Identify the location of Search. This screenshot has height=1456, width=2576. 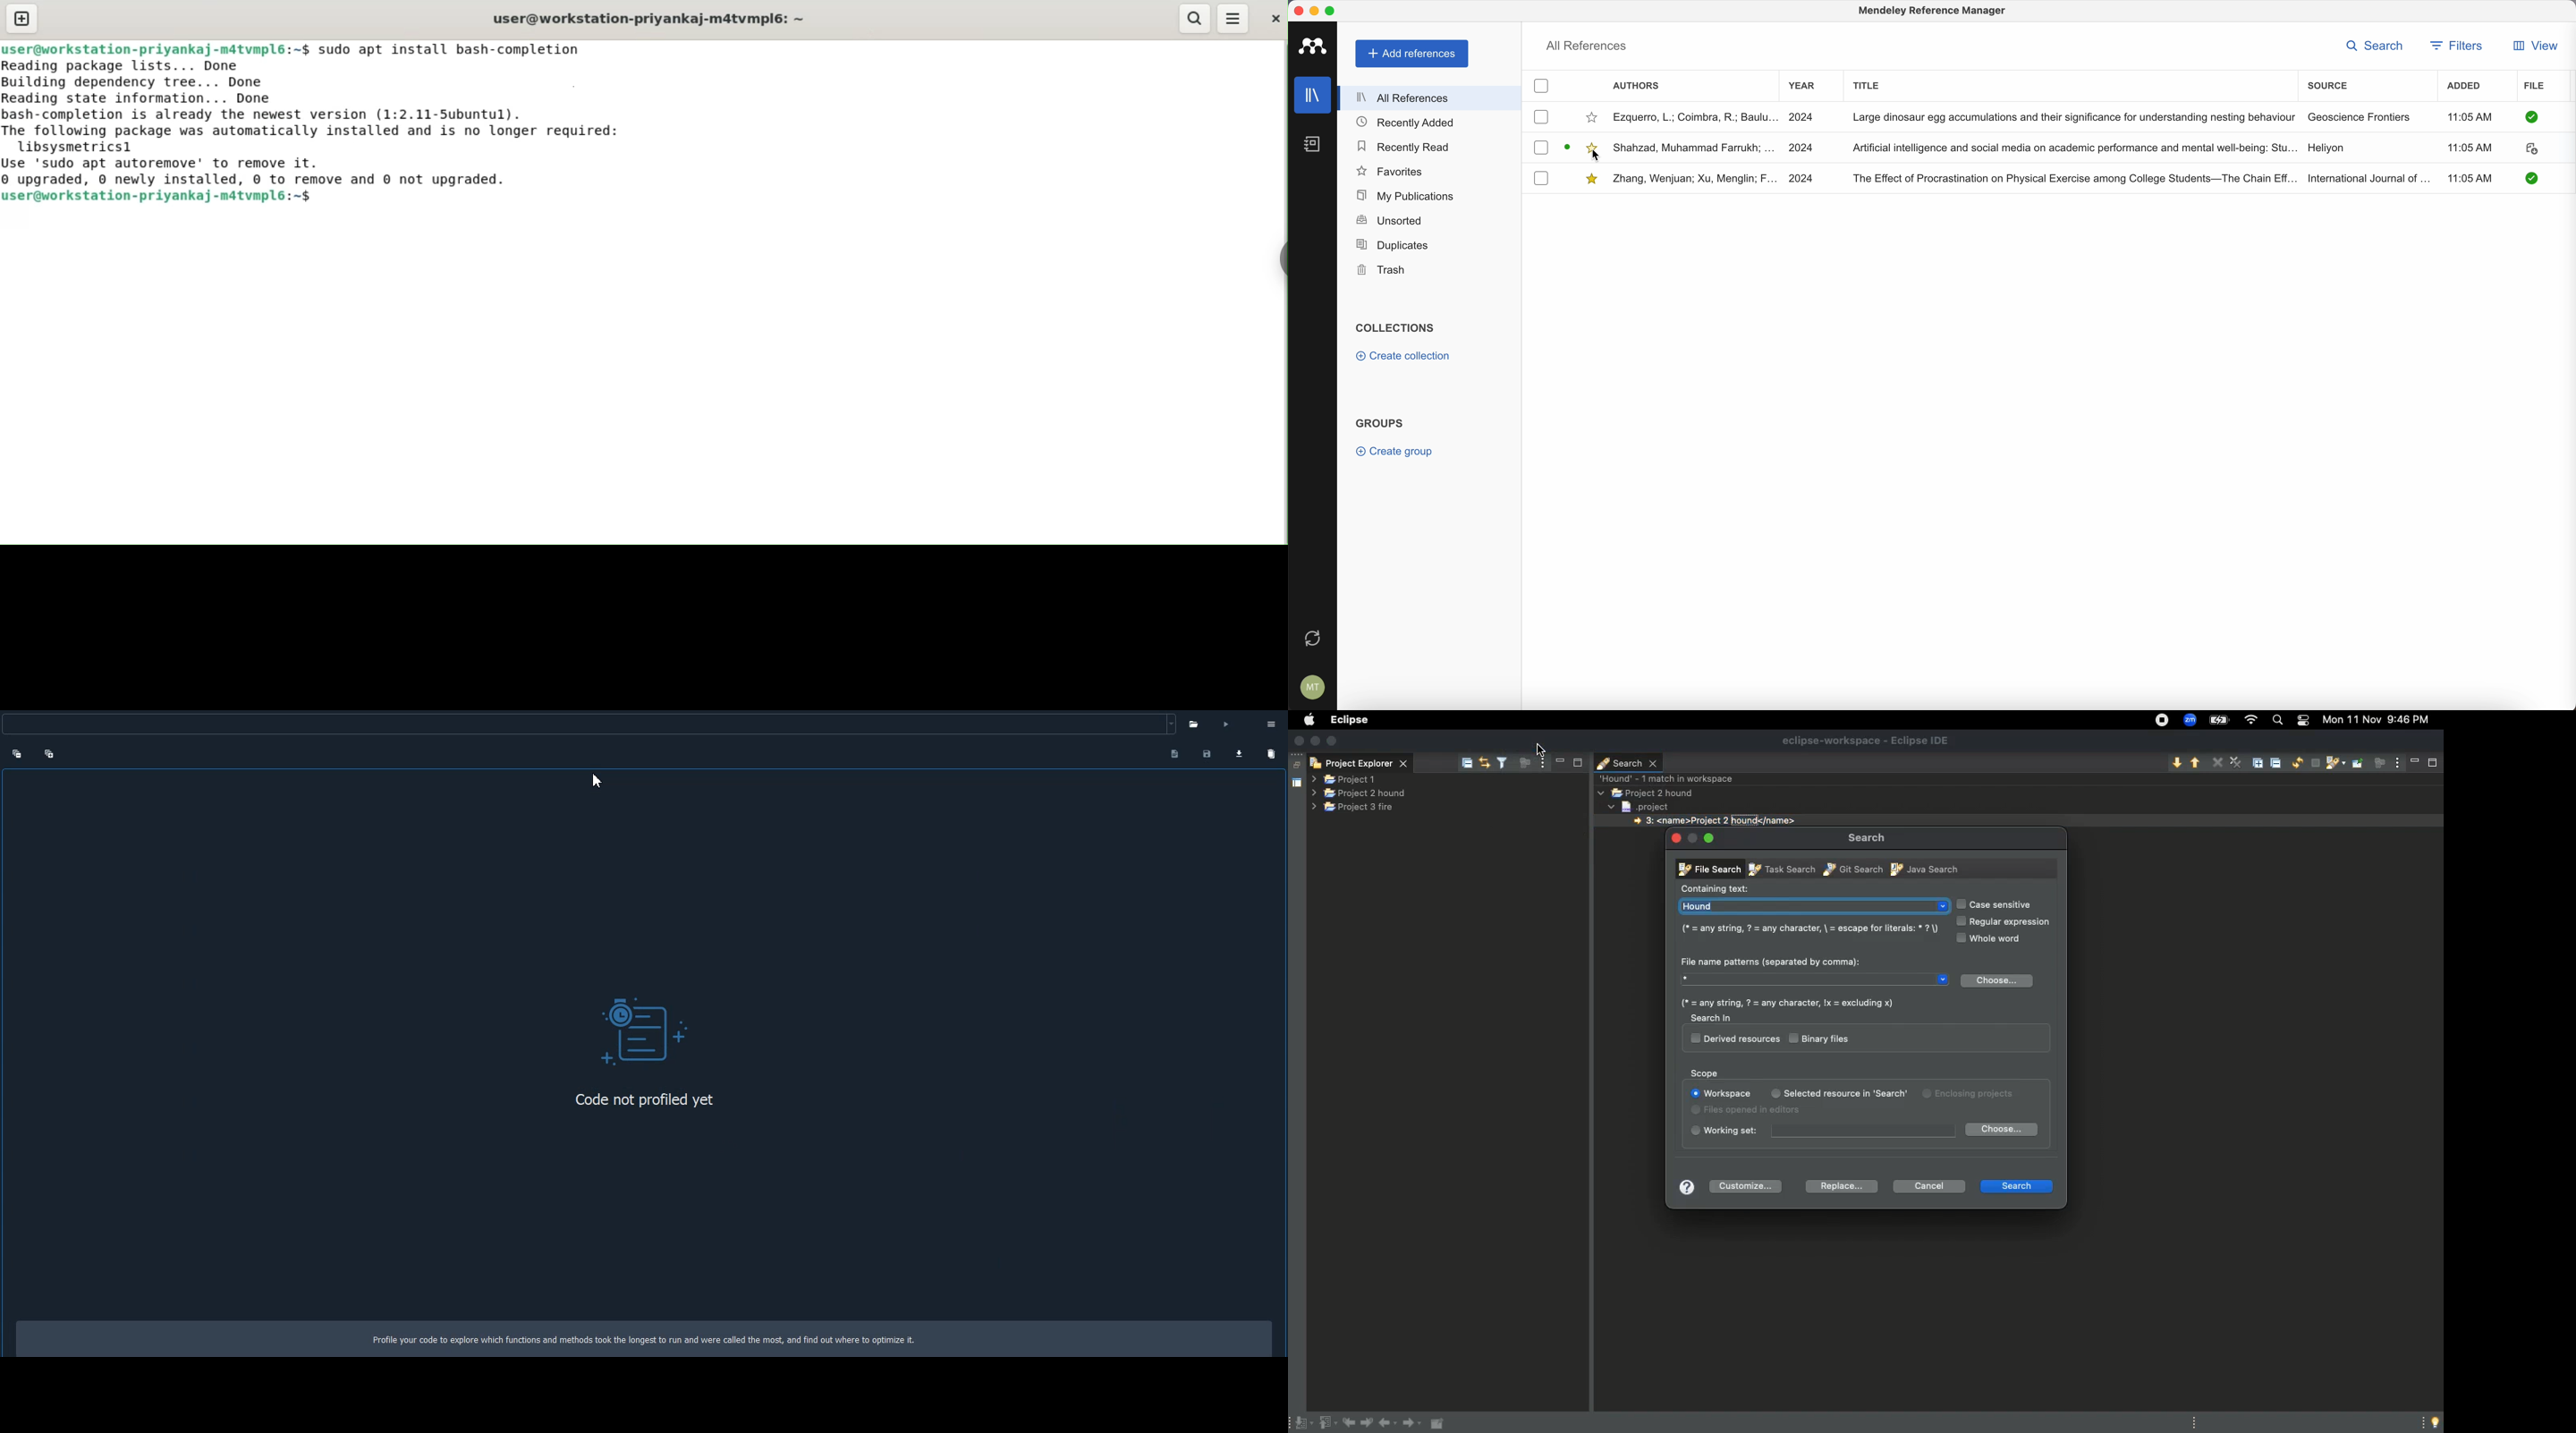
(1628, 762).